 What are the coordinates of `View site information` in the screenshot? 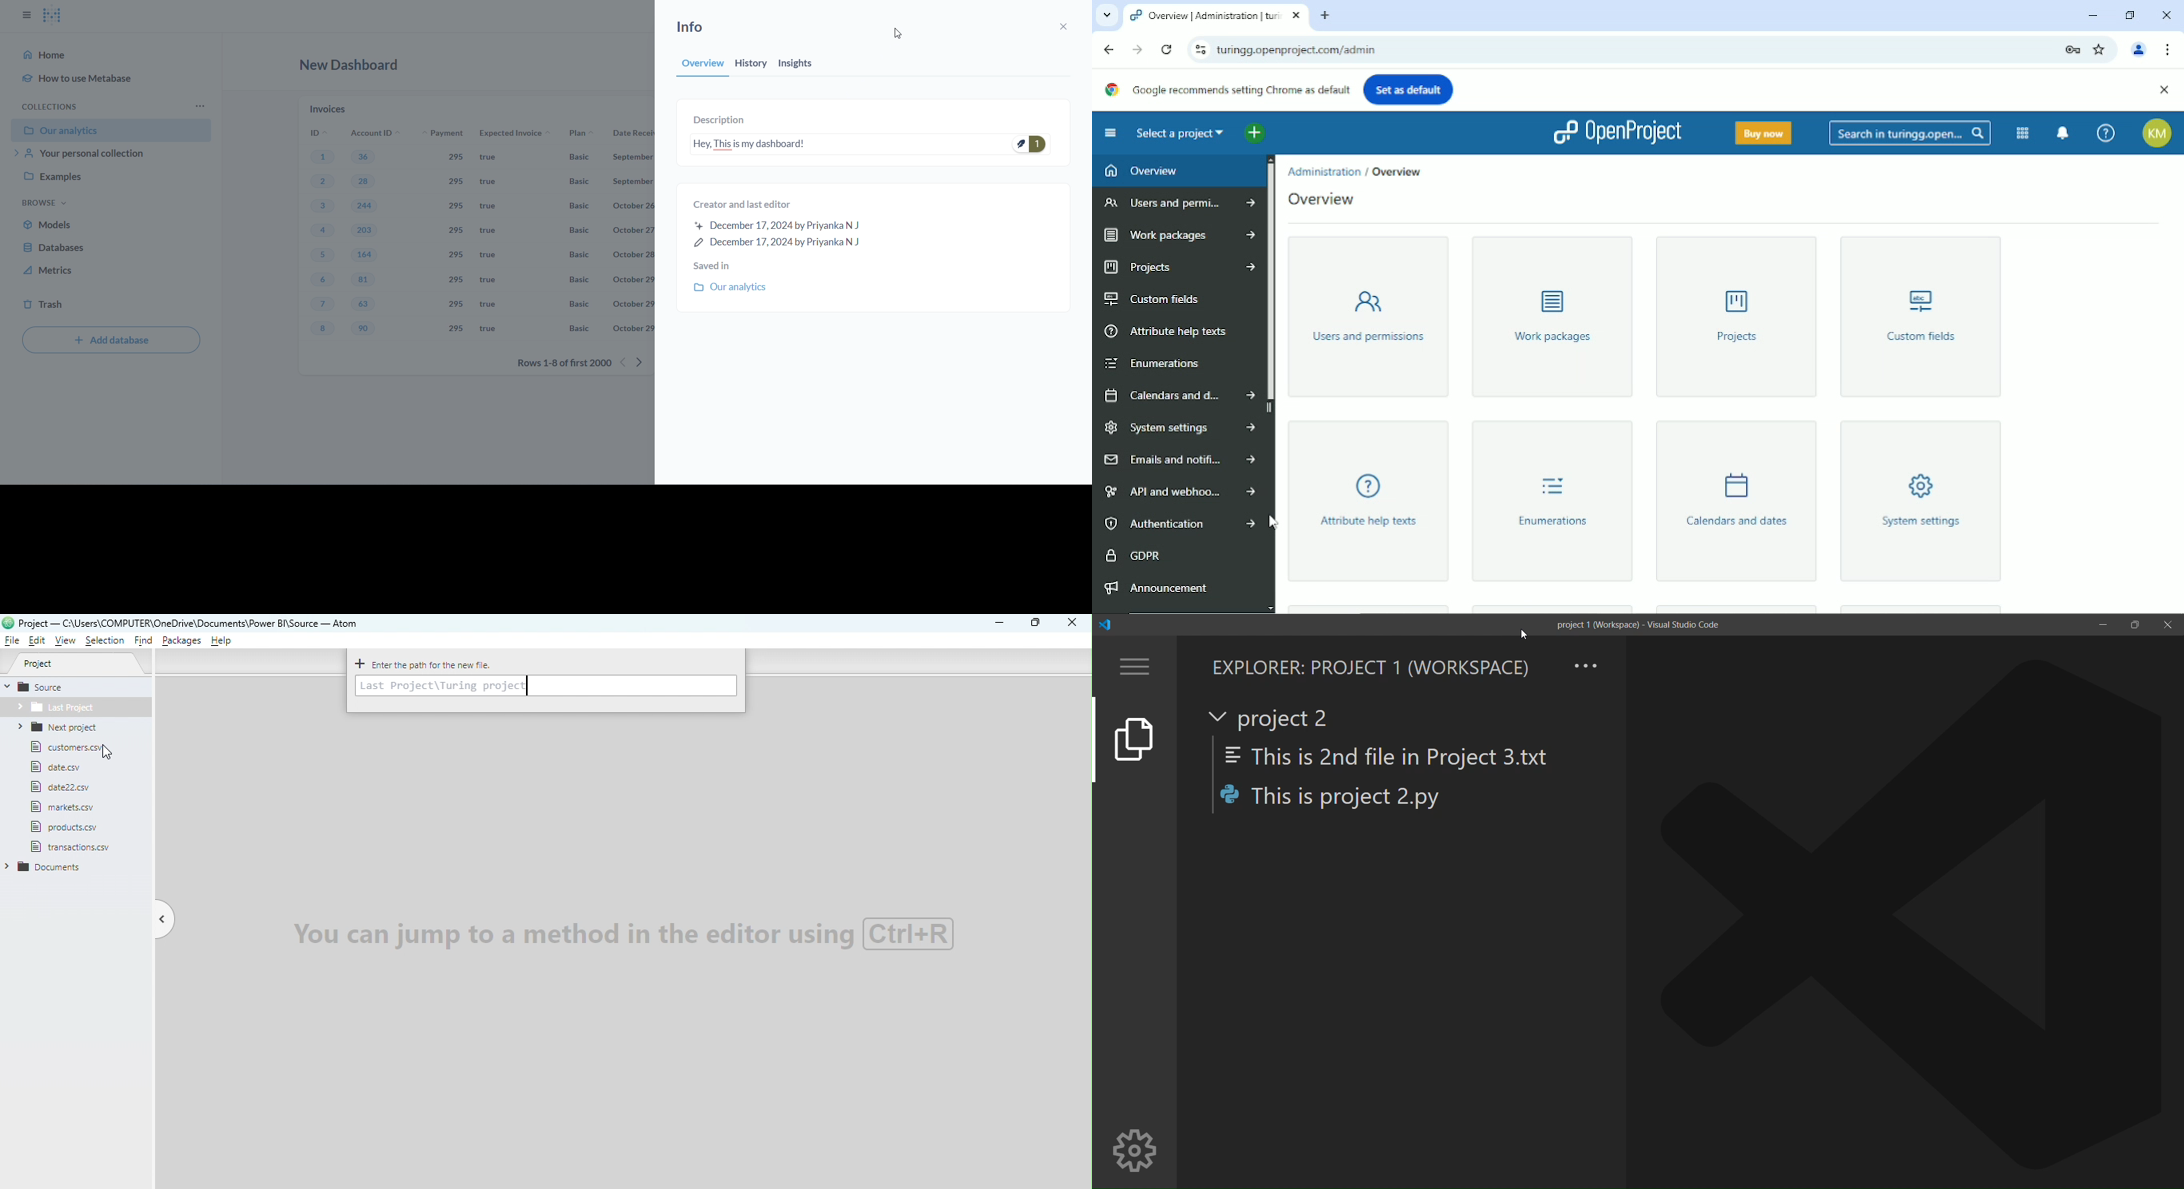 It's located at (1197, 49).